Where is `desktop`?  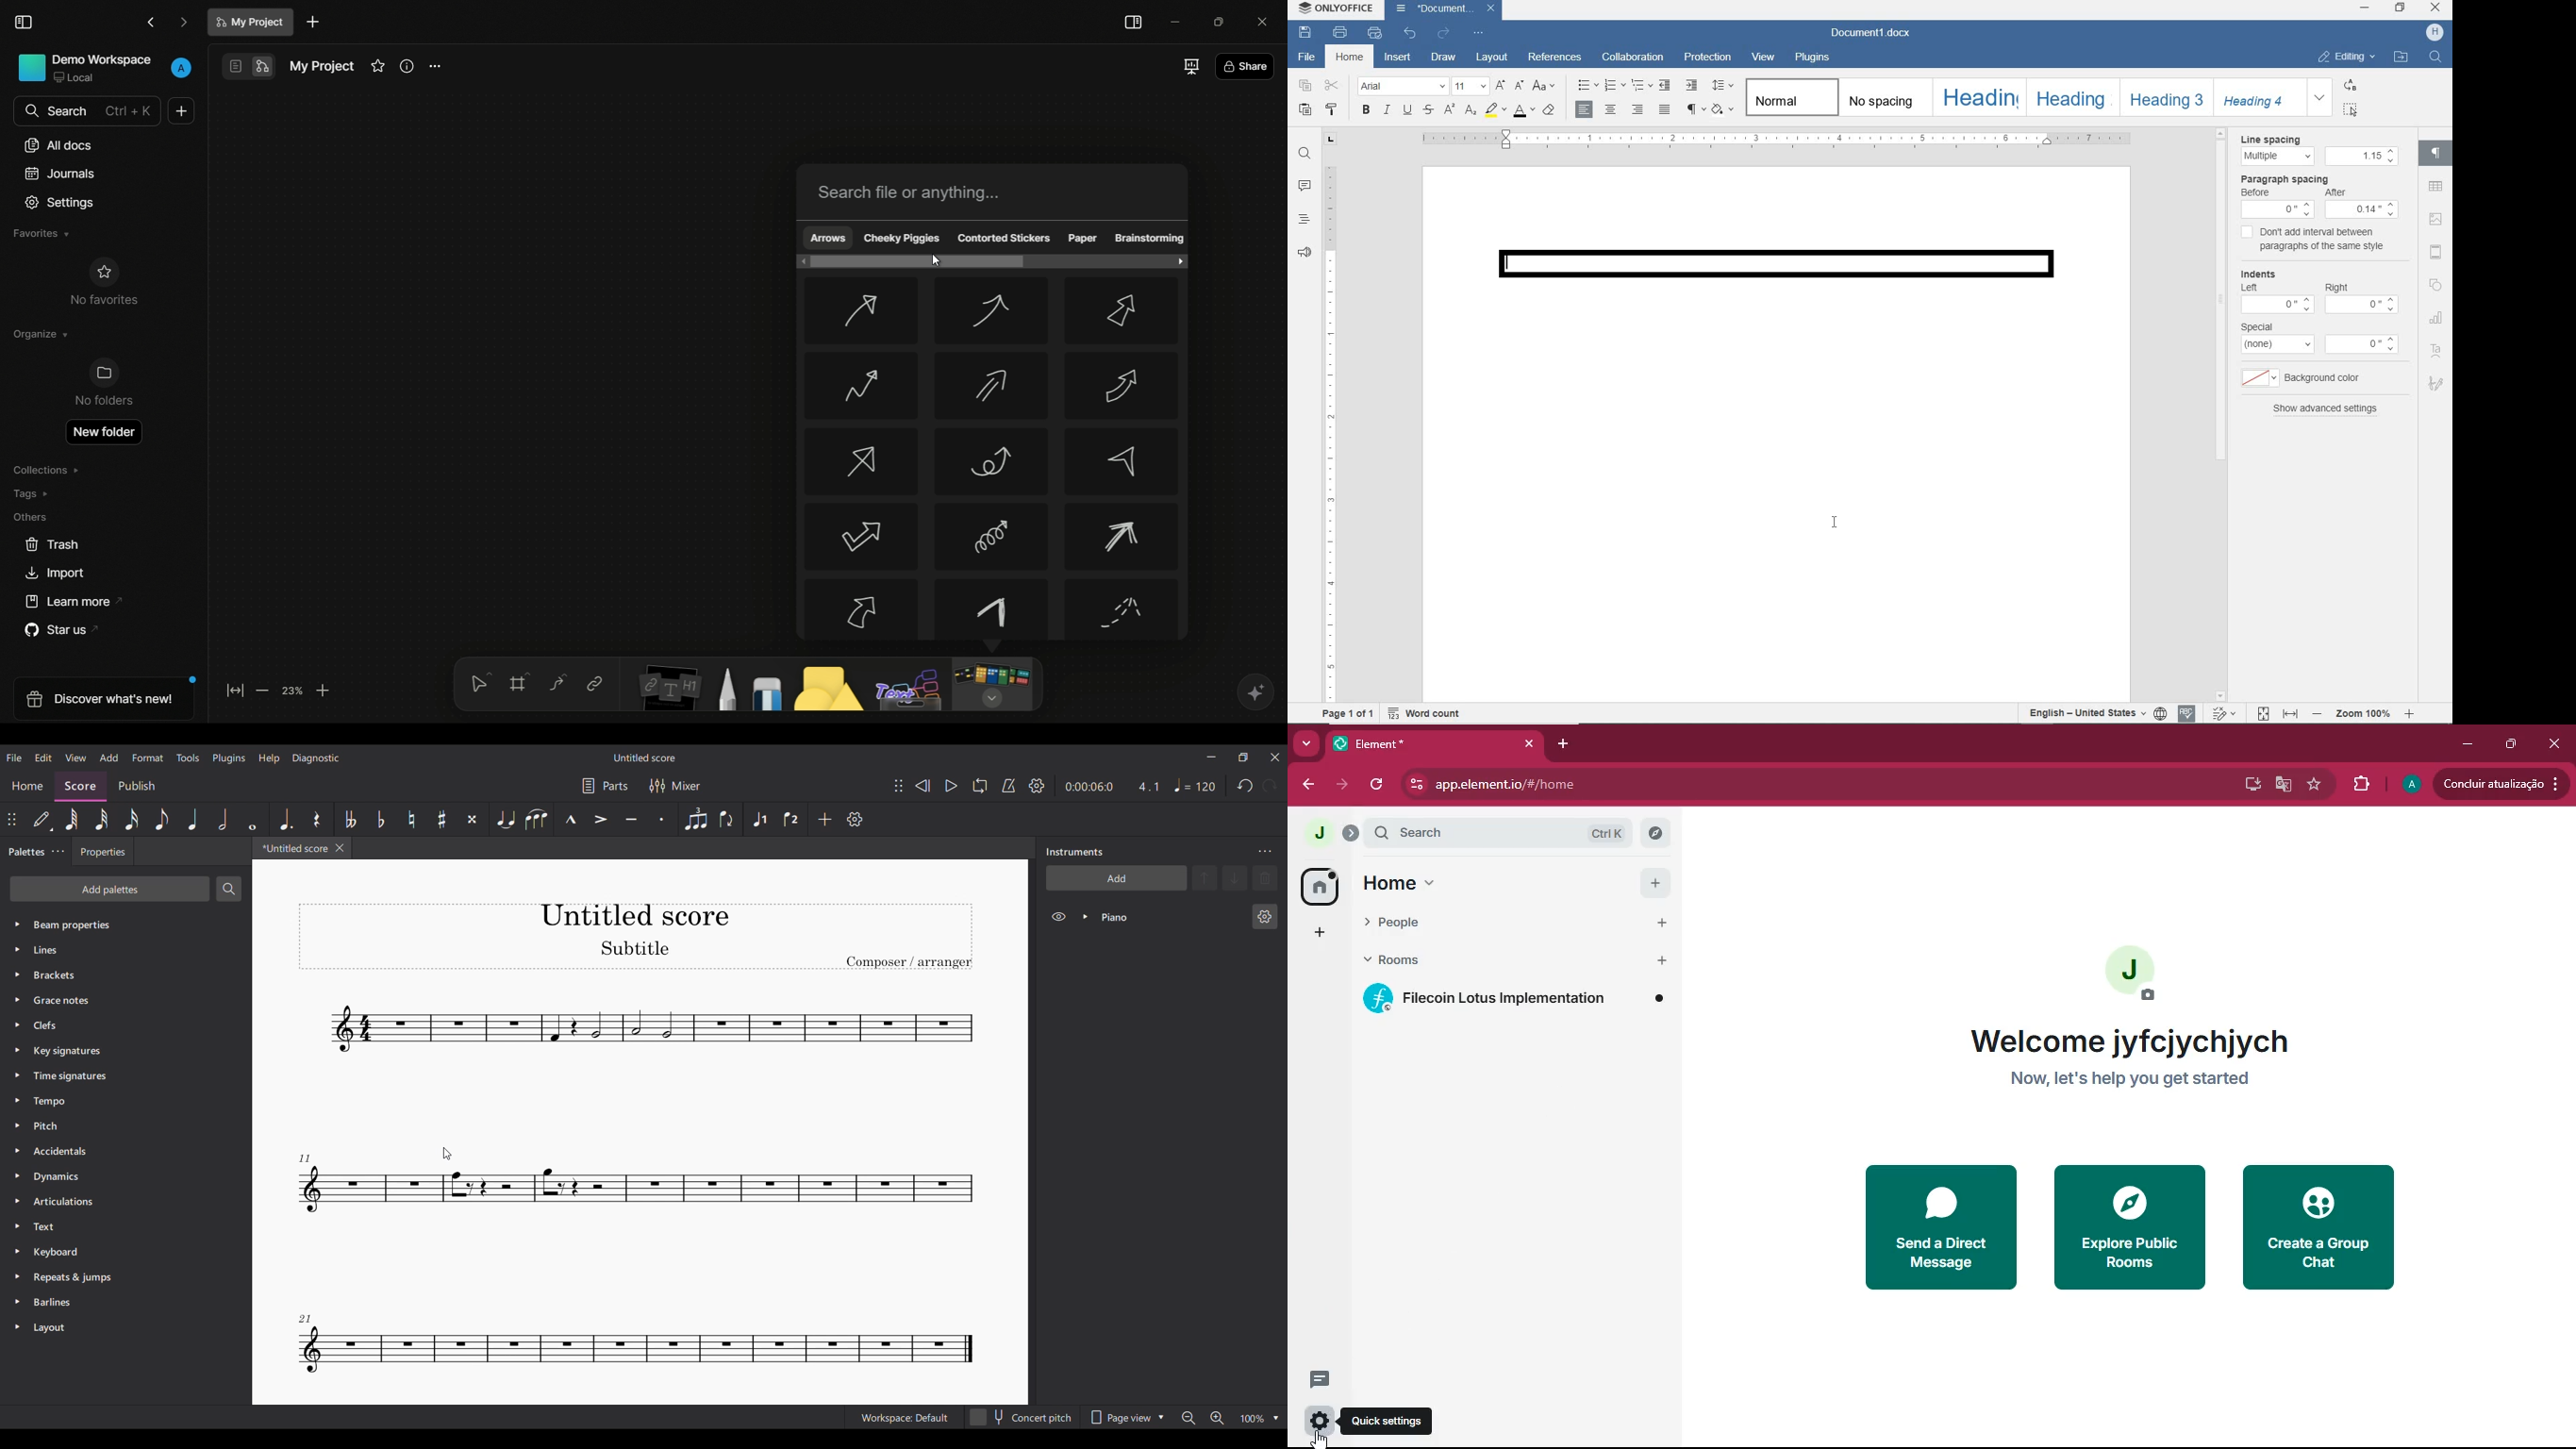
desktop is located at coordinates (2248, 784).